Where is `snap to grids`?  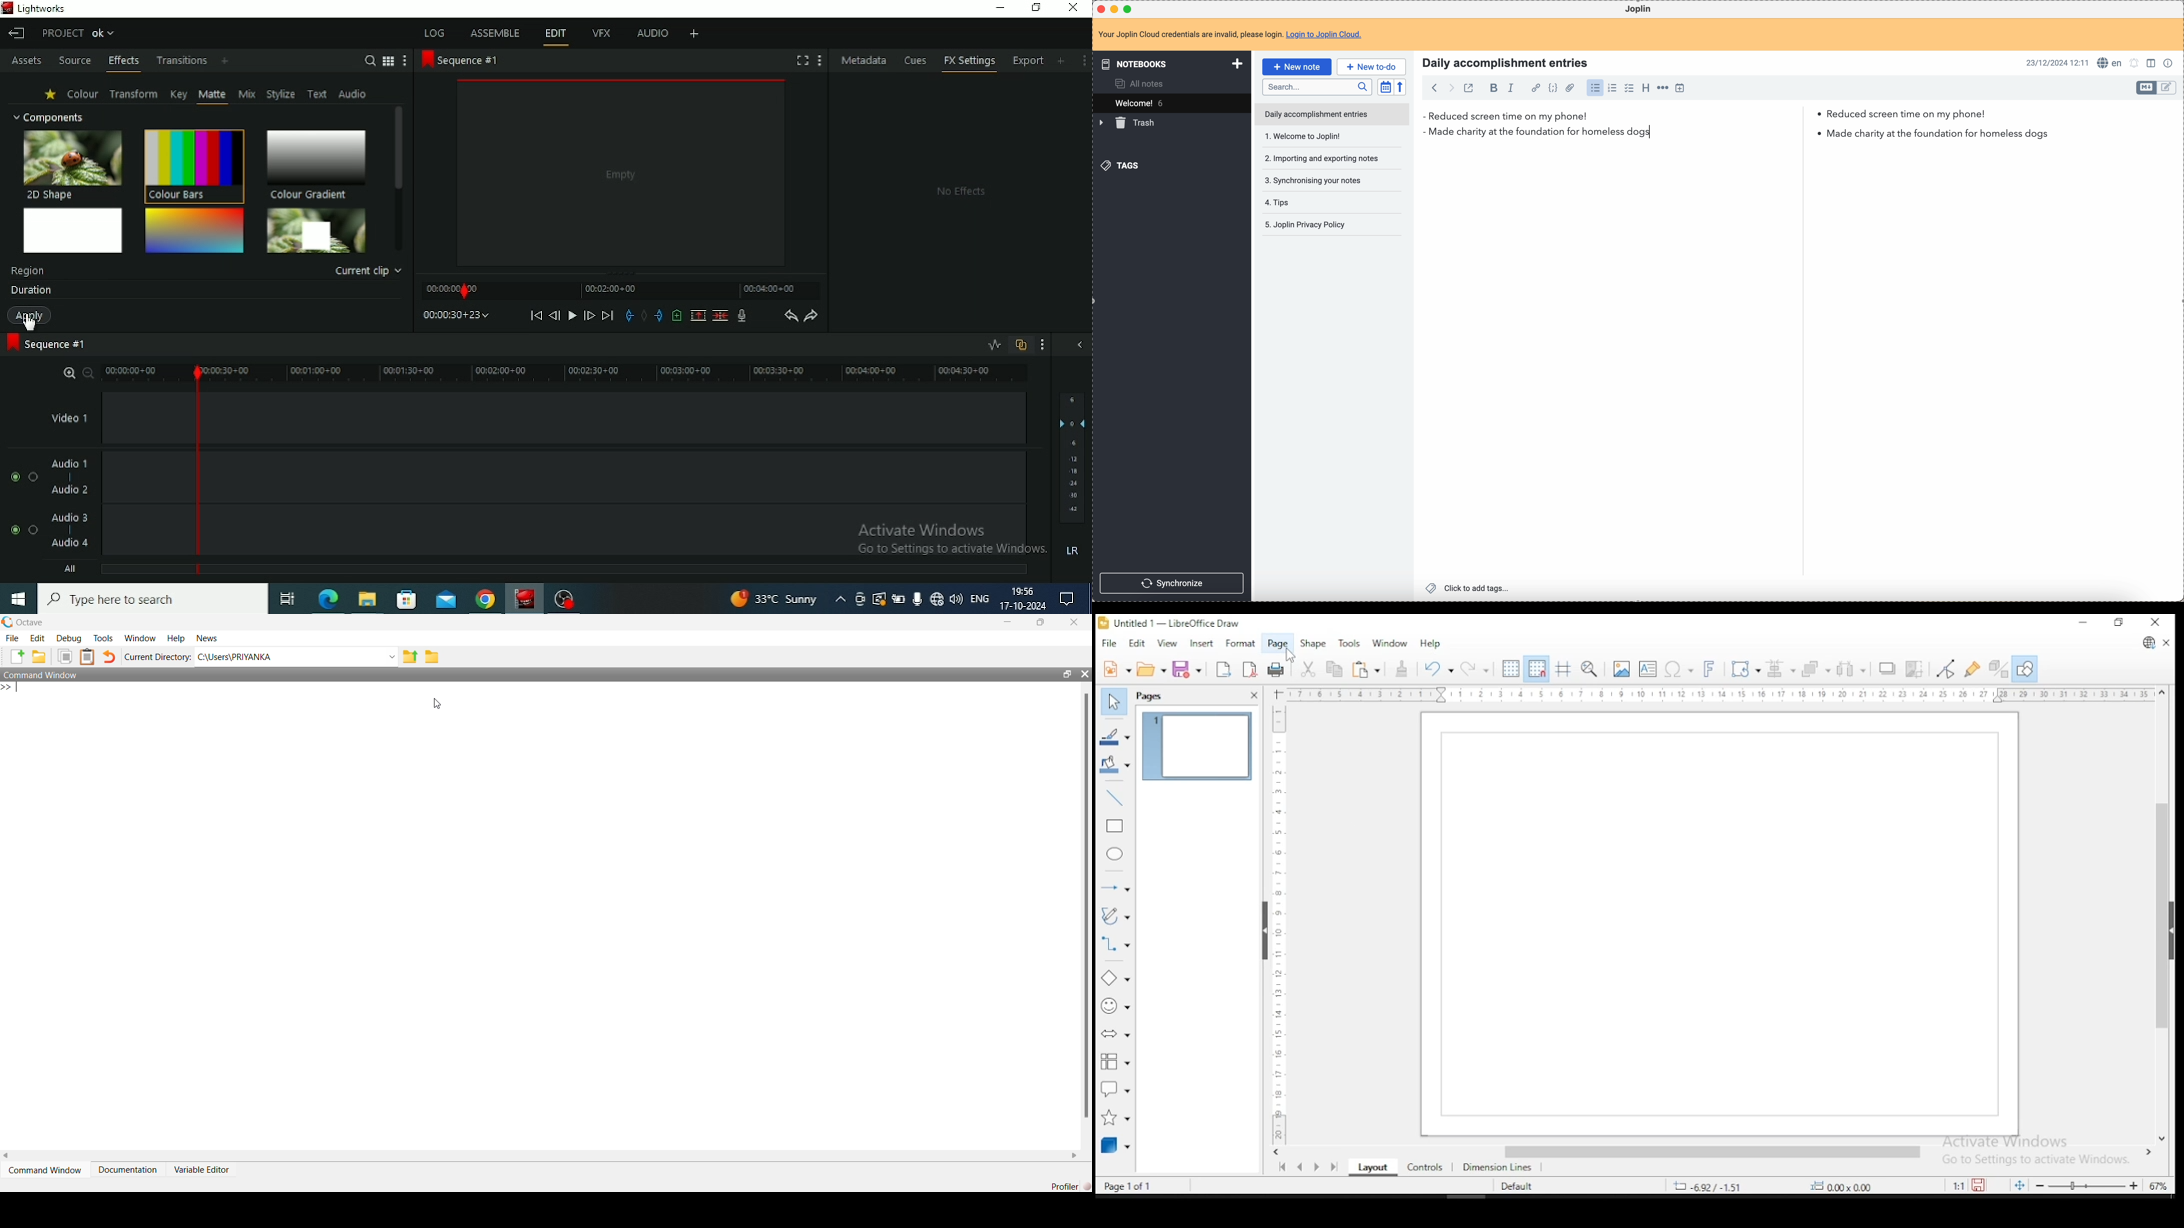 snap to grids is located at coordinates (1539, 670).